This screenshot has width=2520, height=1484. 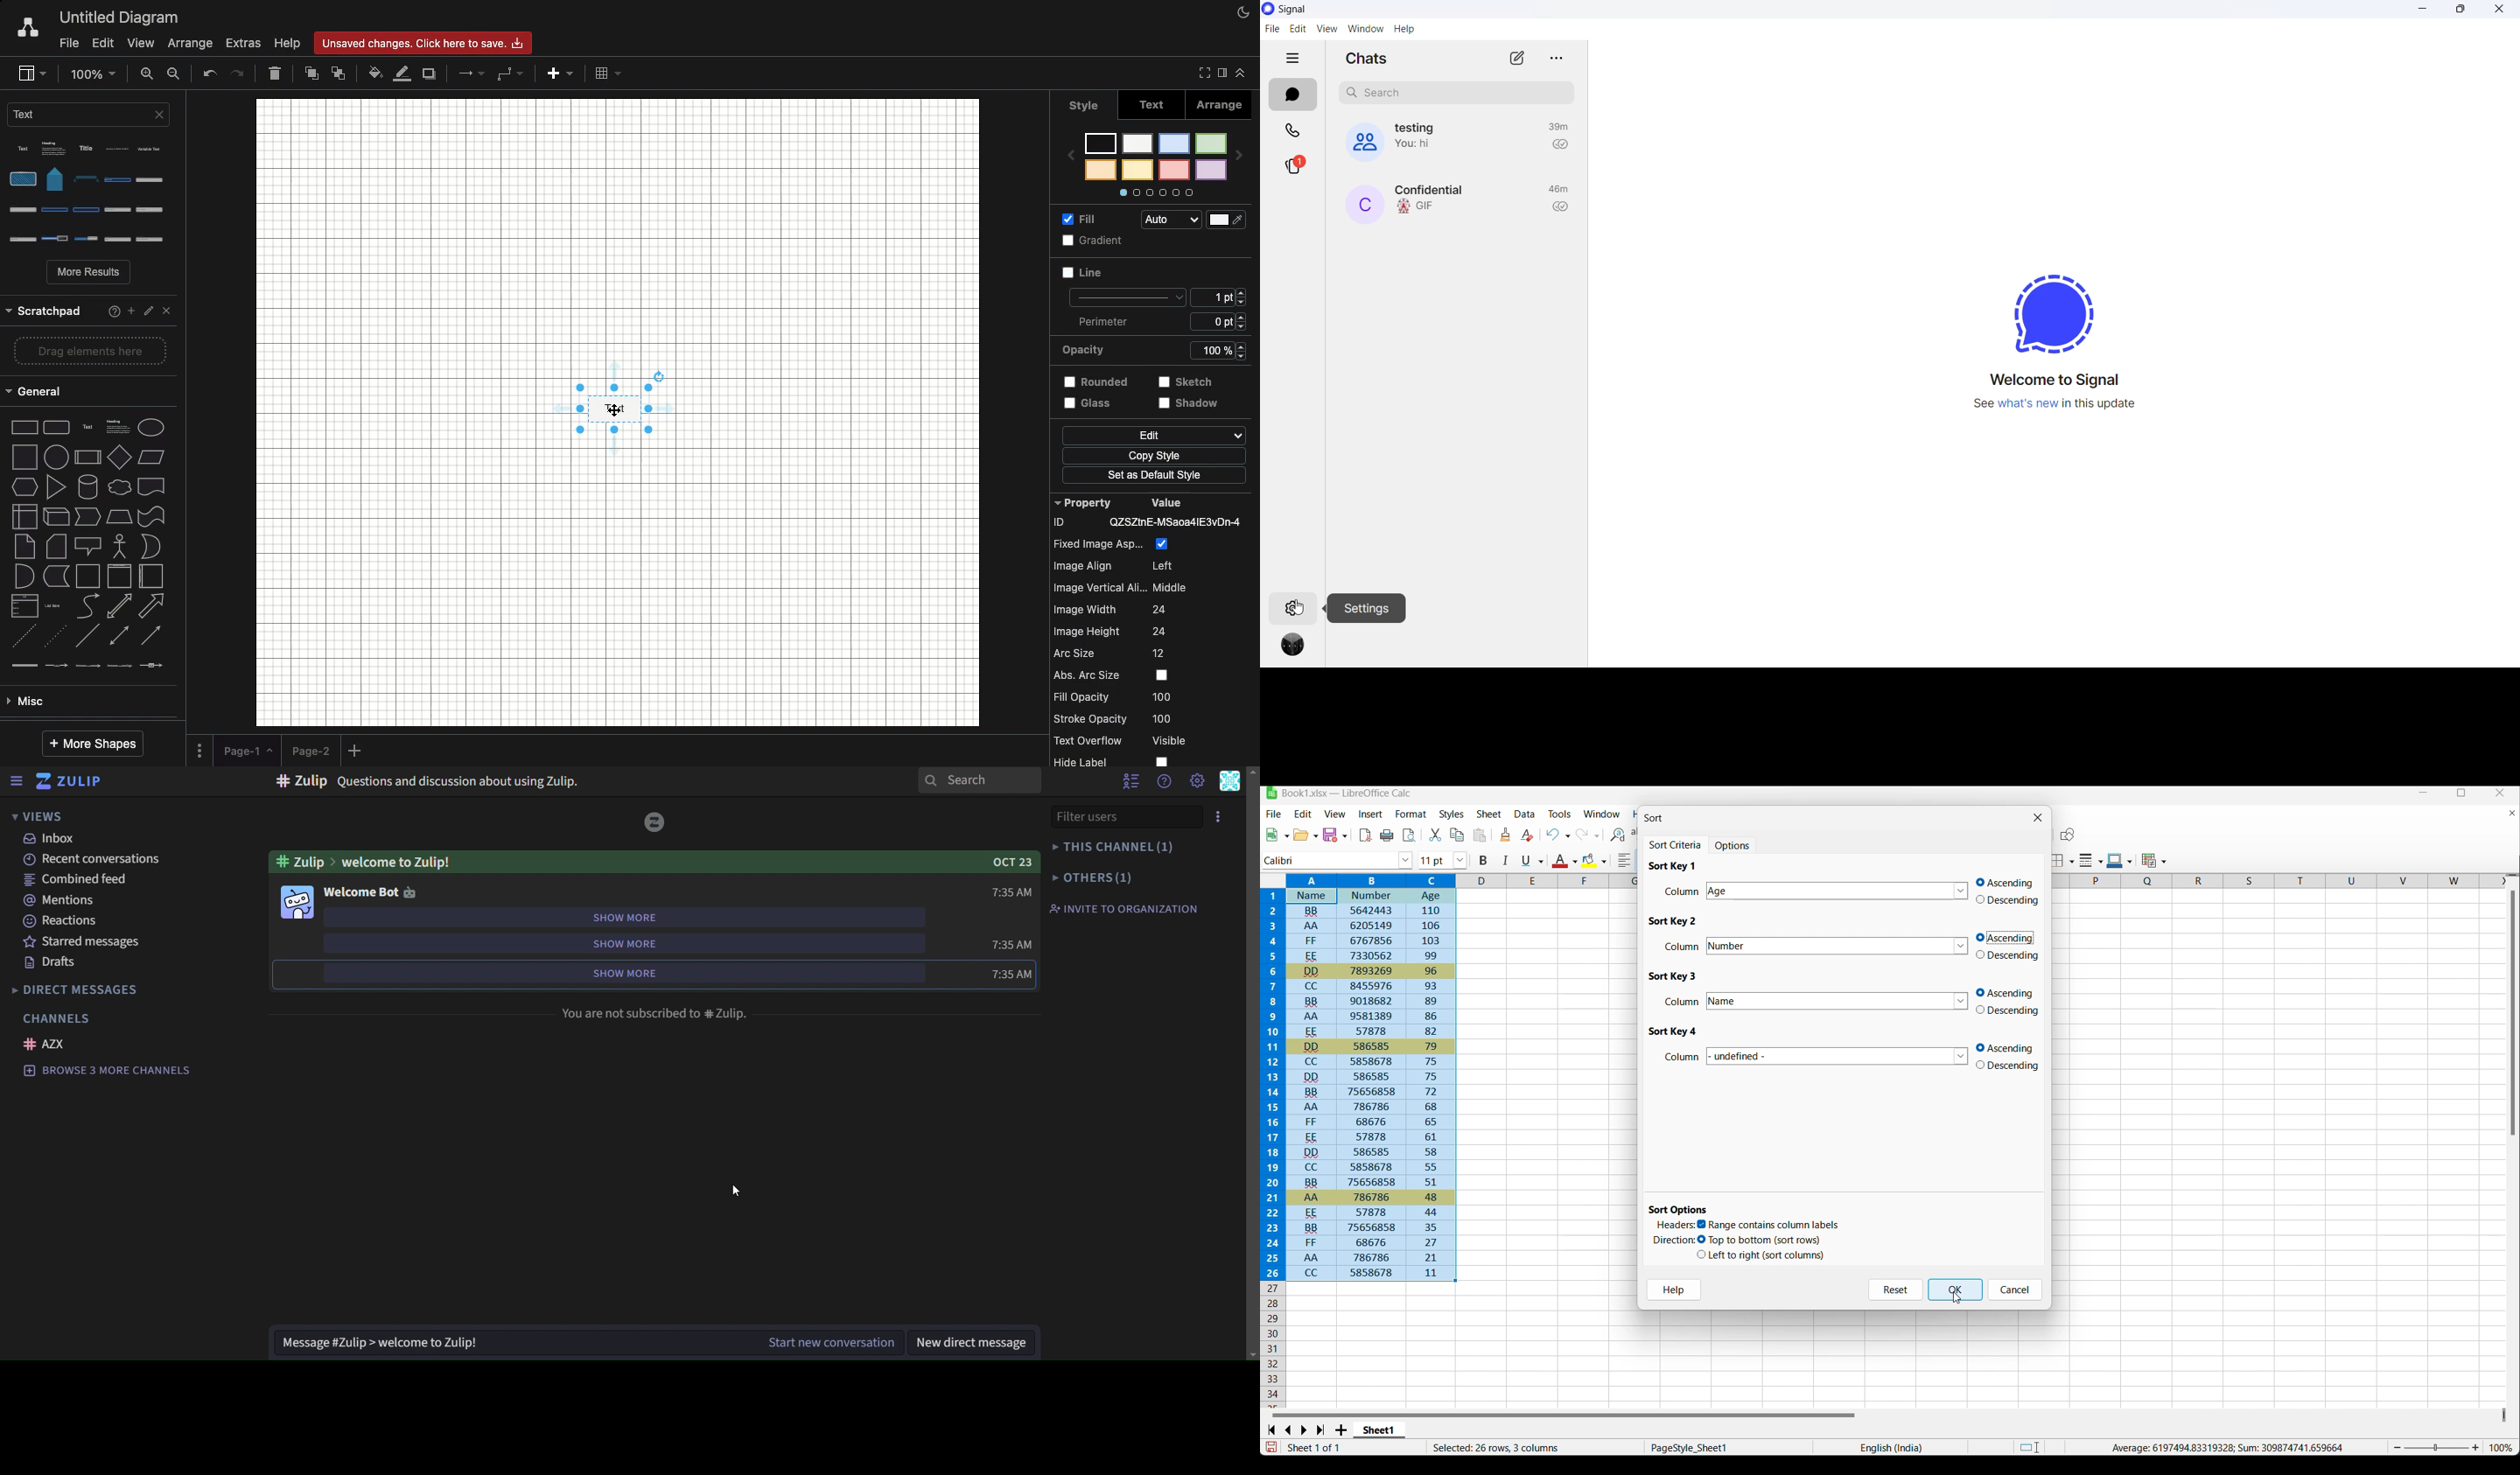 I want to click on strestch, so click(x=1215, y=349).